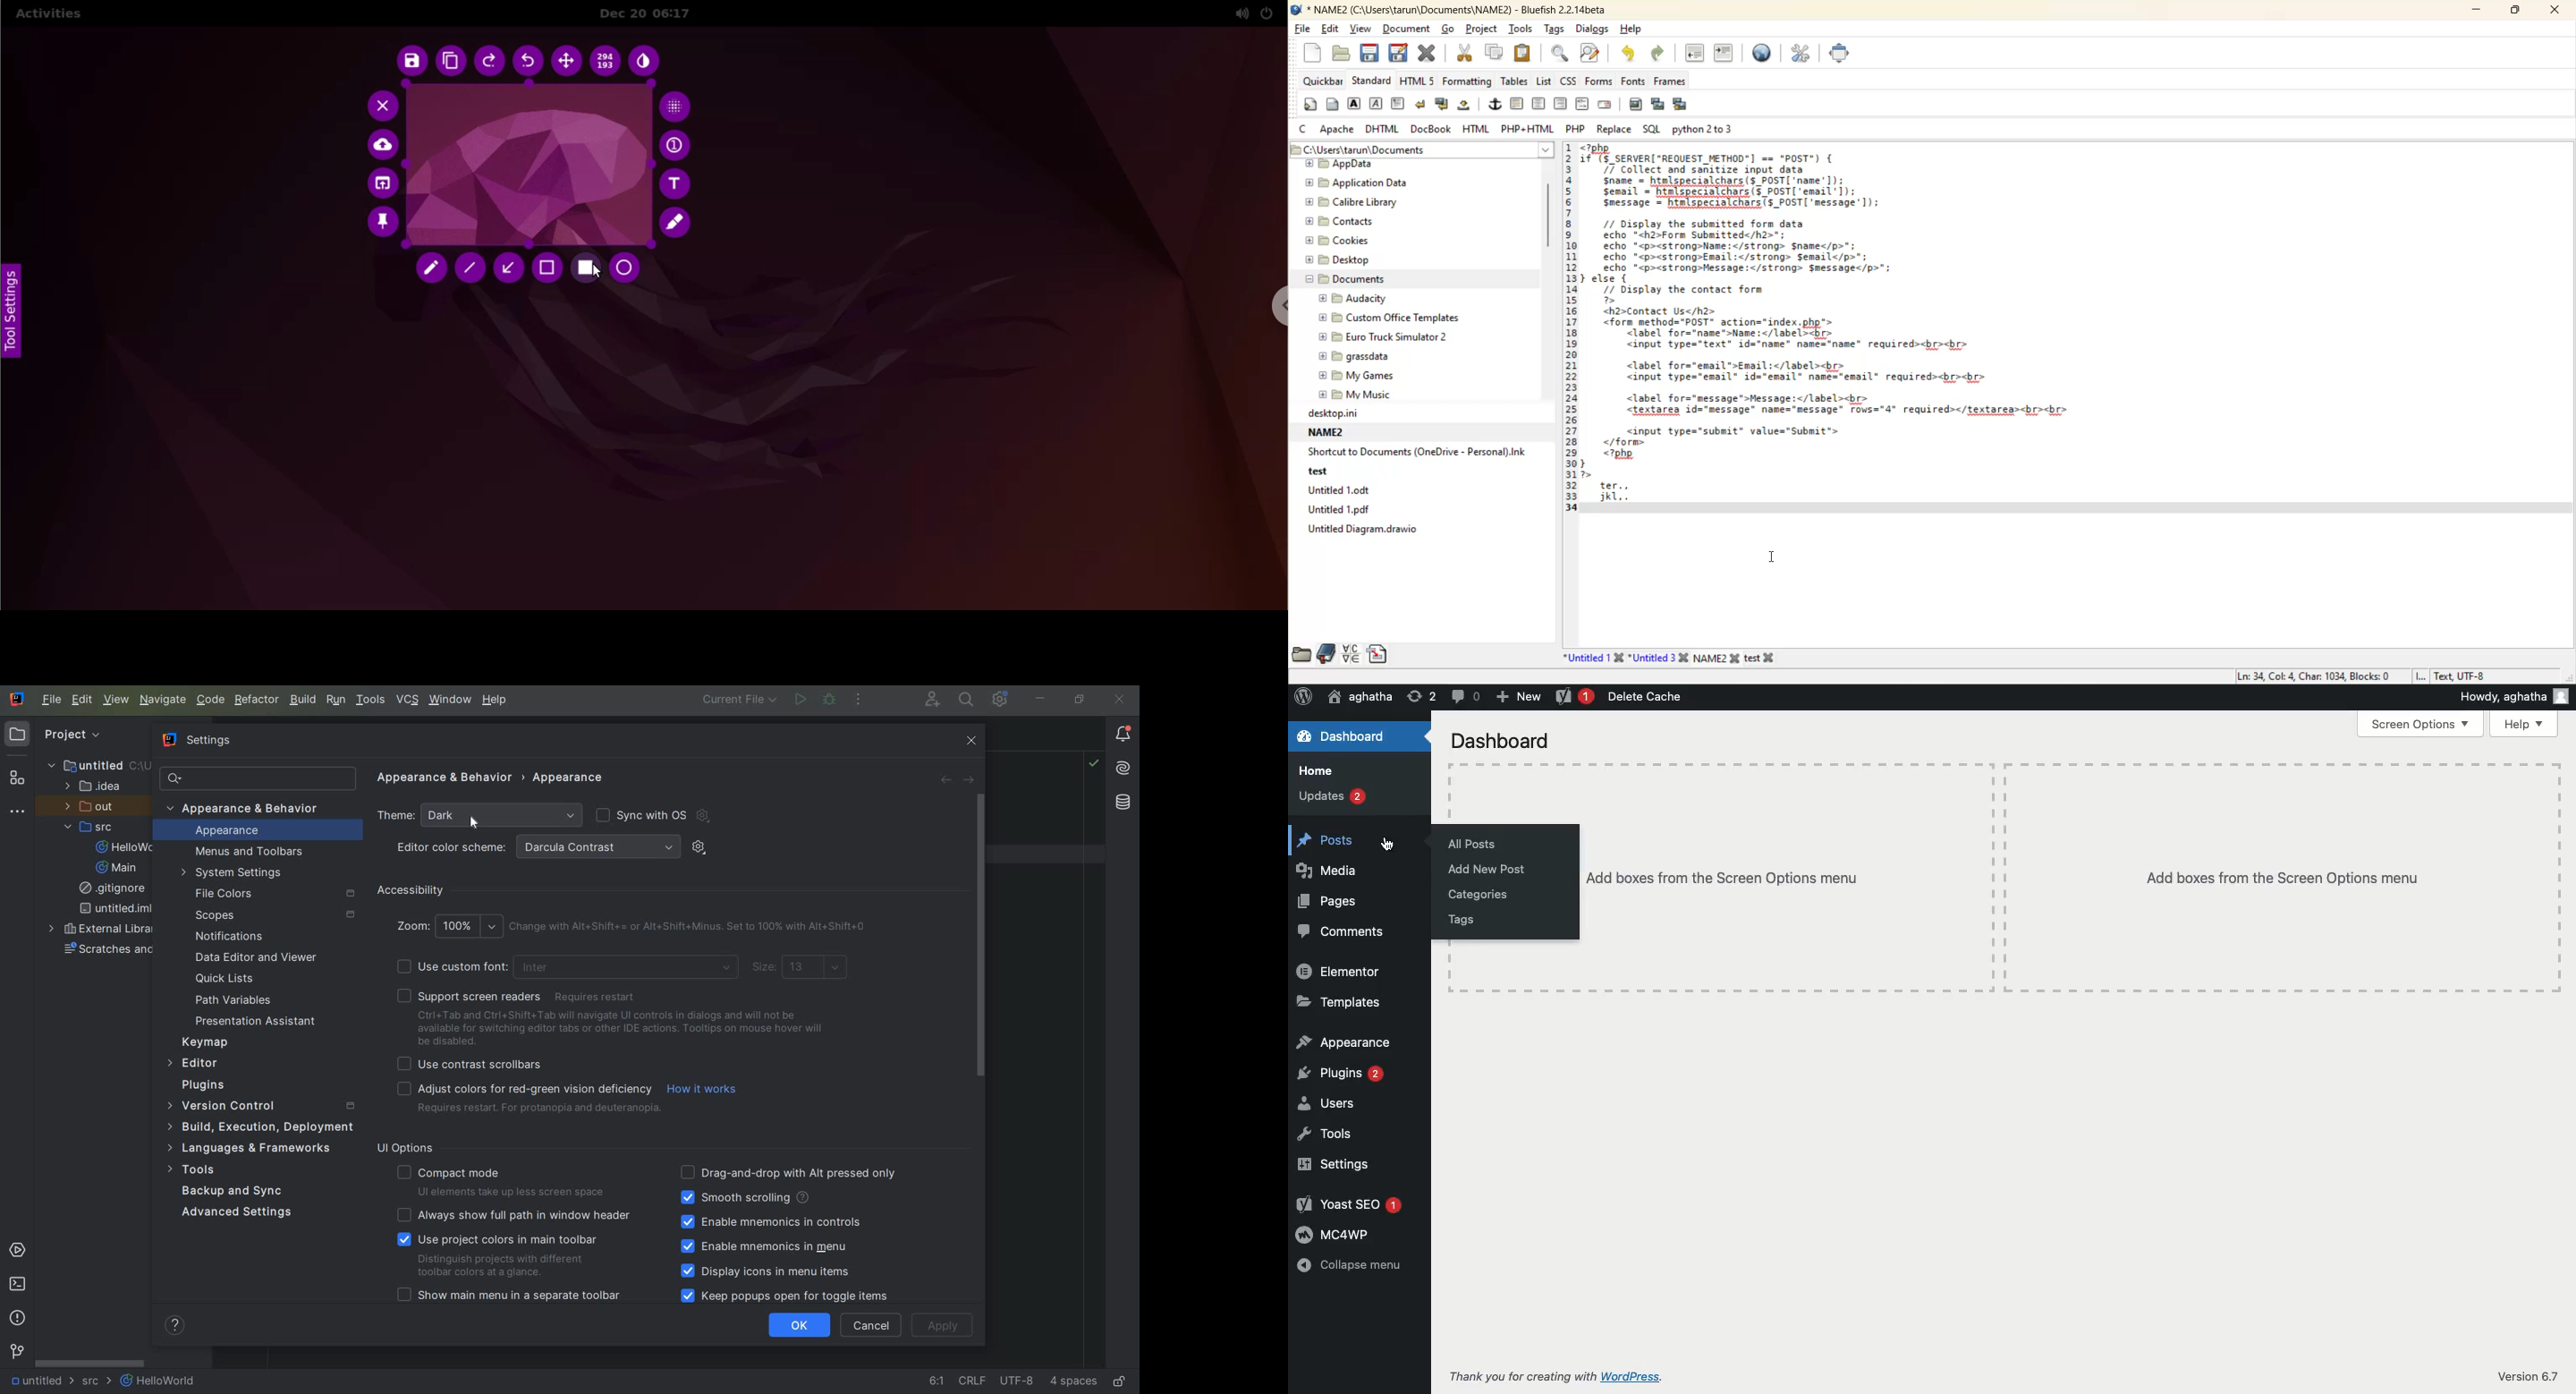  Describe the element at coordinates (1324, 1134) in the screenshot. I see `Tools` at that location.